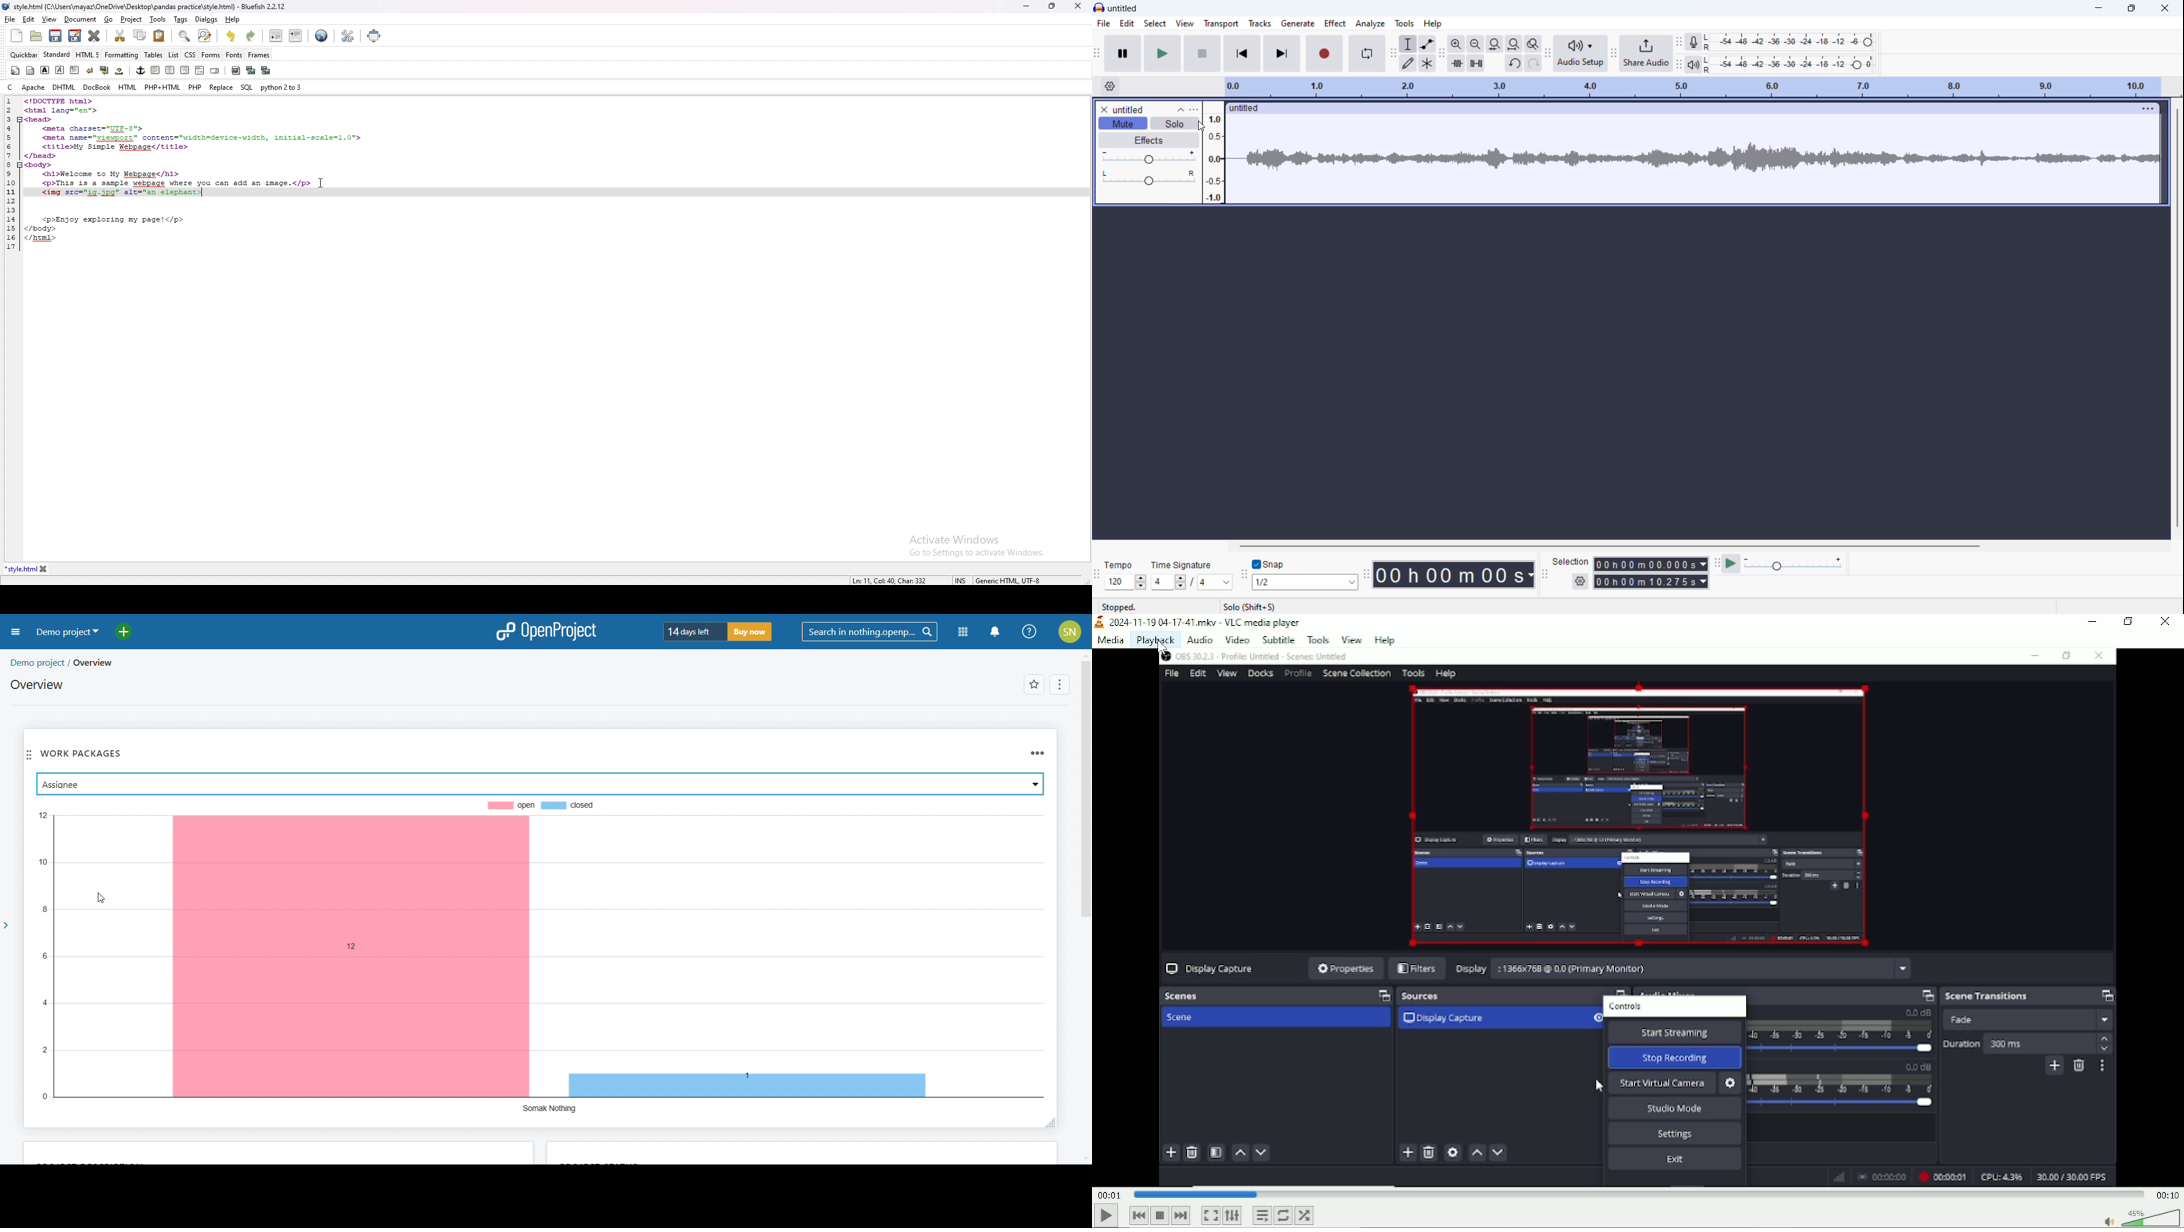 The width and height of the screenshot is (2184, 1232). Describe the element at coordinates (173, 56) in the screenshot. I see `list` at that location.